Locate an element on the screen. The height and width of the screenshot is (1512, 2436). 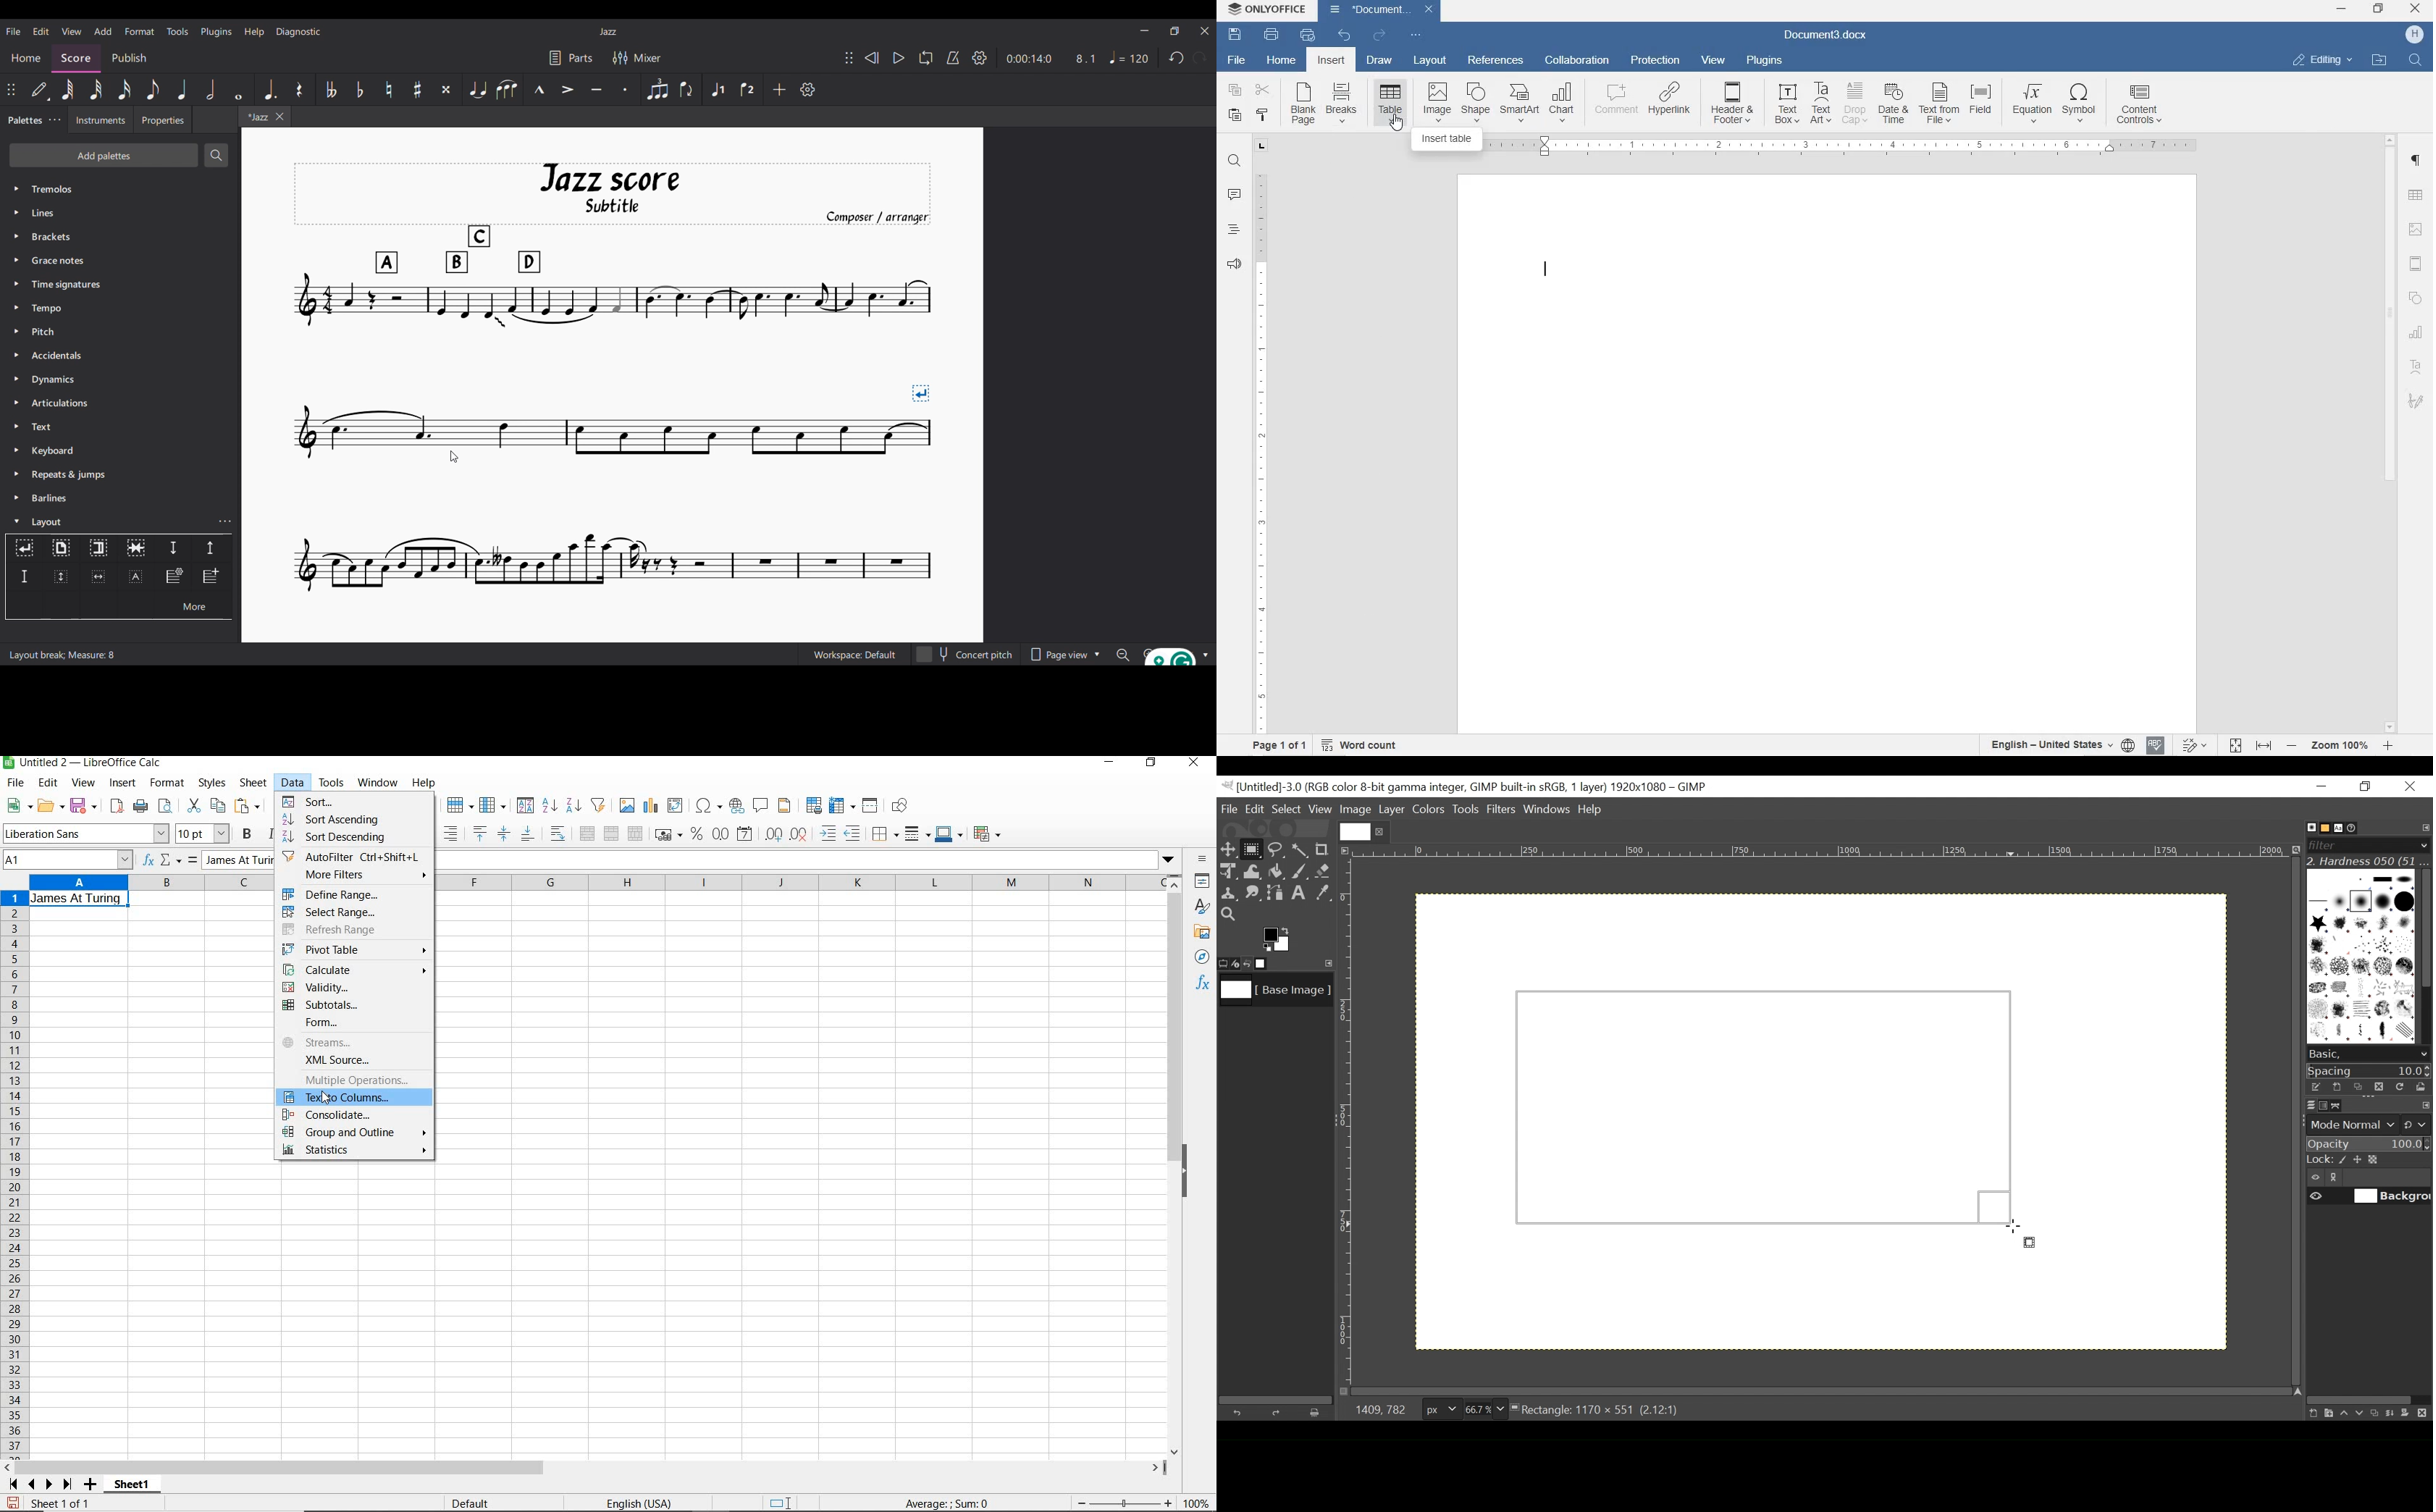
Marcato is located at coordinates (539, 89).